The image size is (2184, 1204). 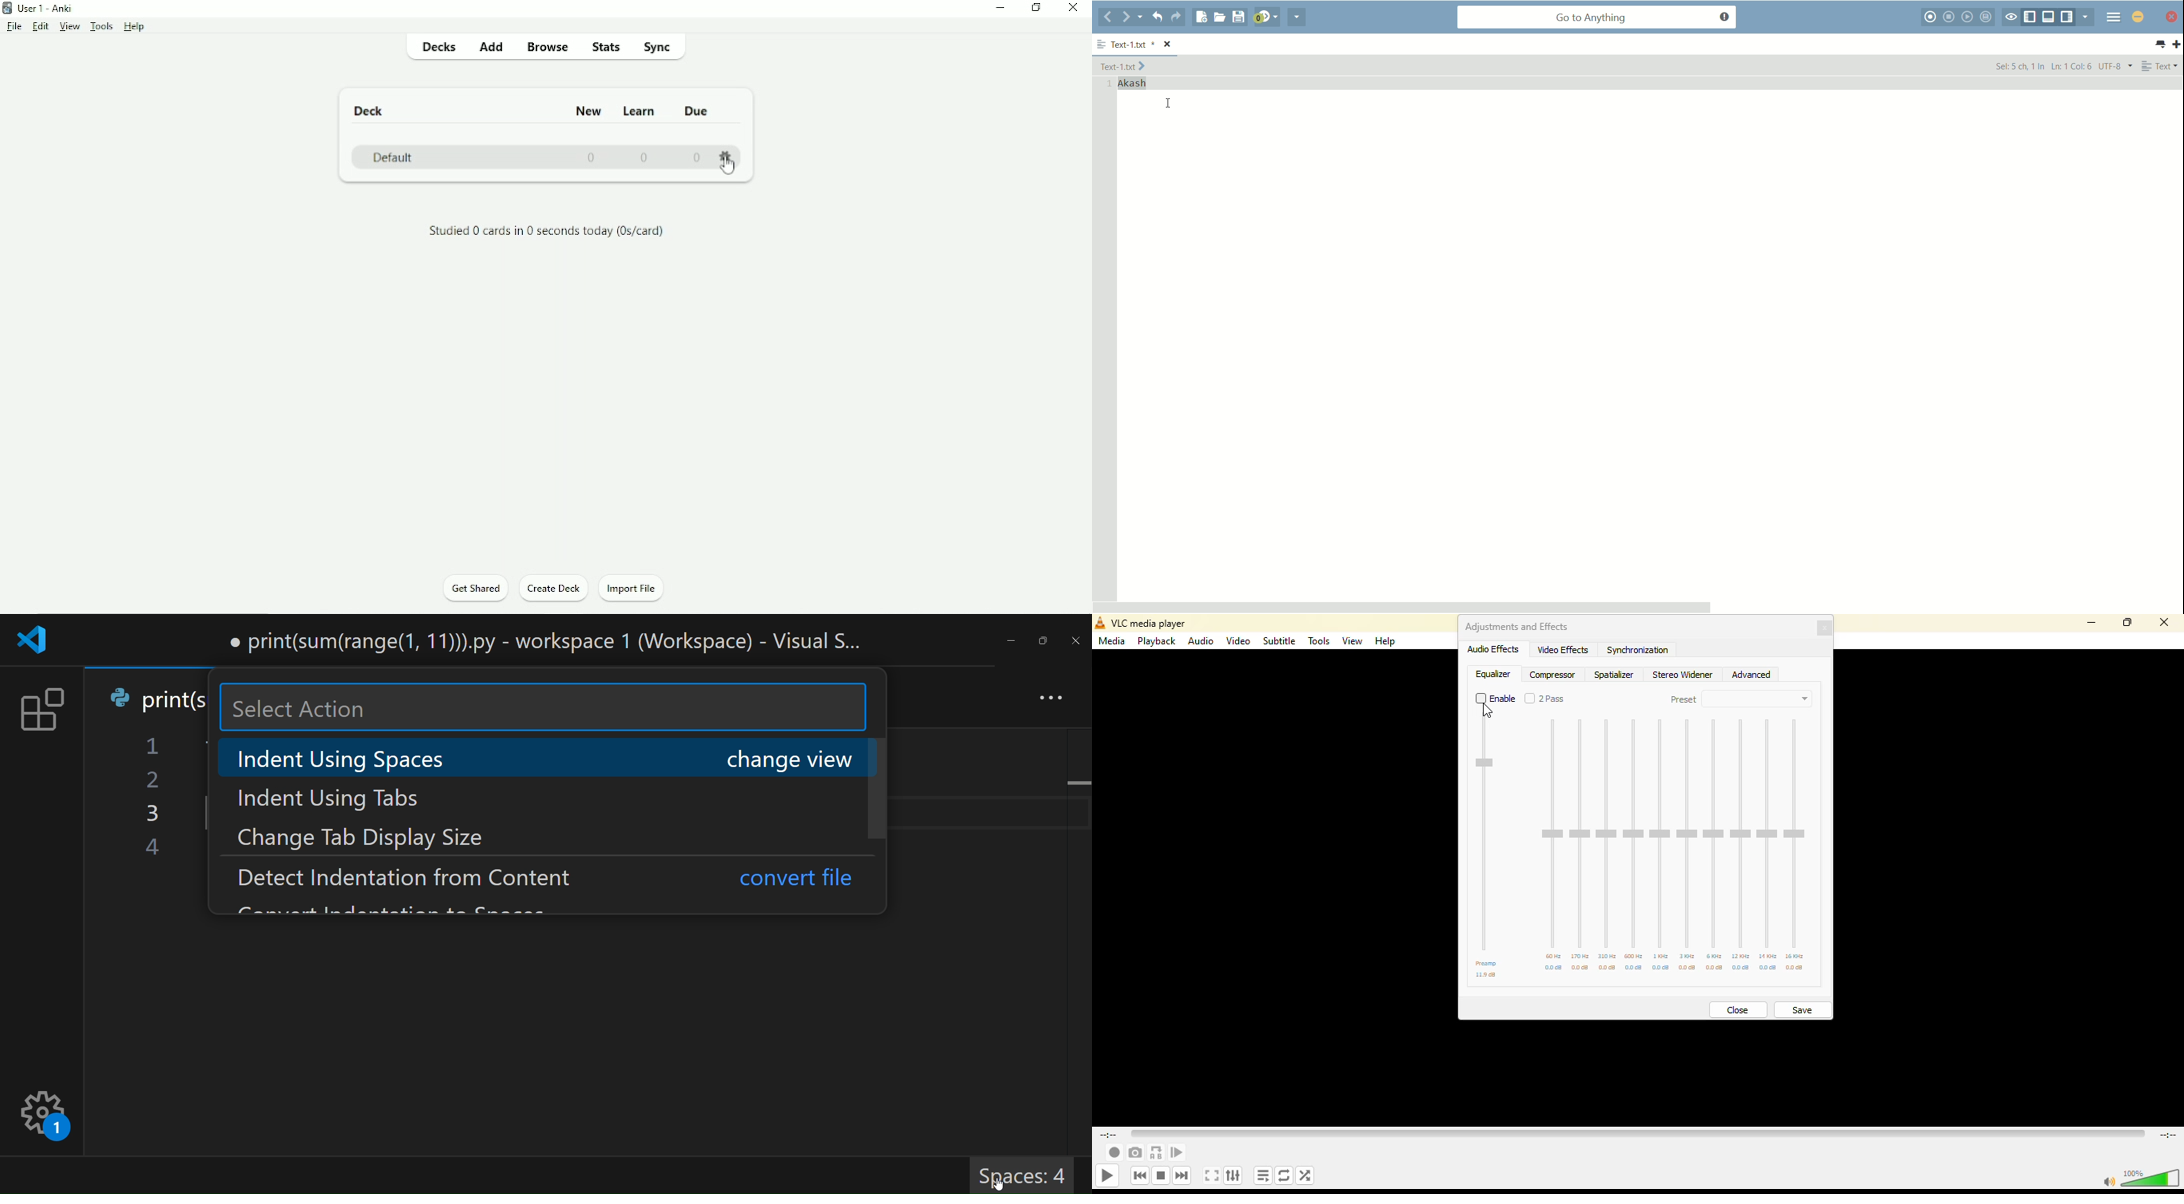 I want to click on tools, so click(x=1319, y=641).